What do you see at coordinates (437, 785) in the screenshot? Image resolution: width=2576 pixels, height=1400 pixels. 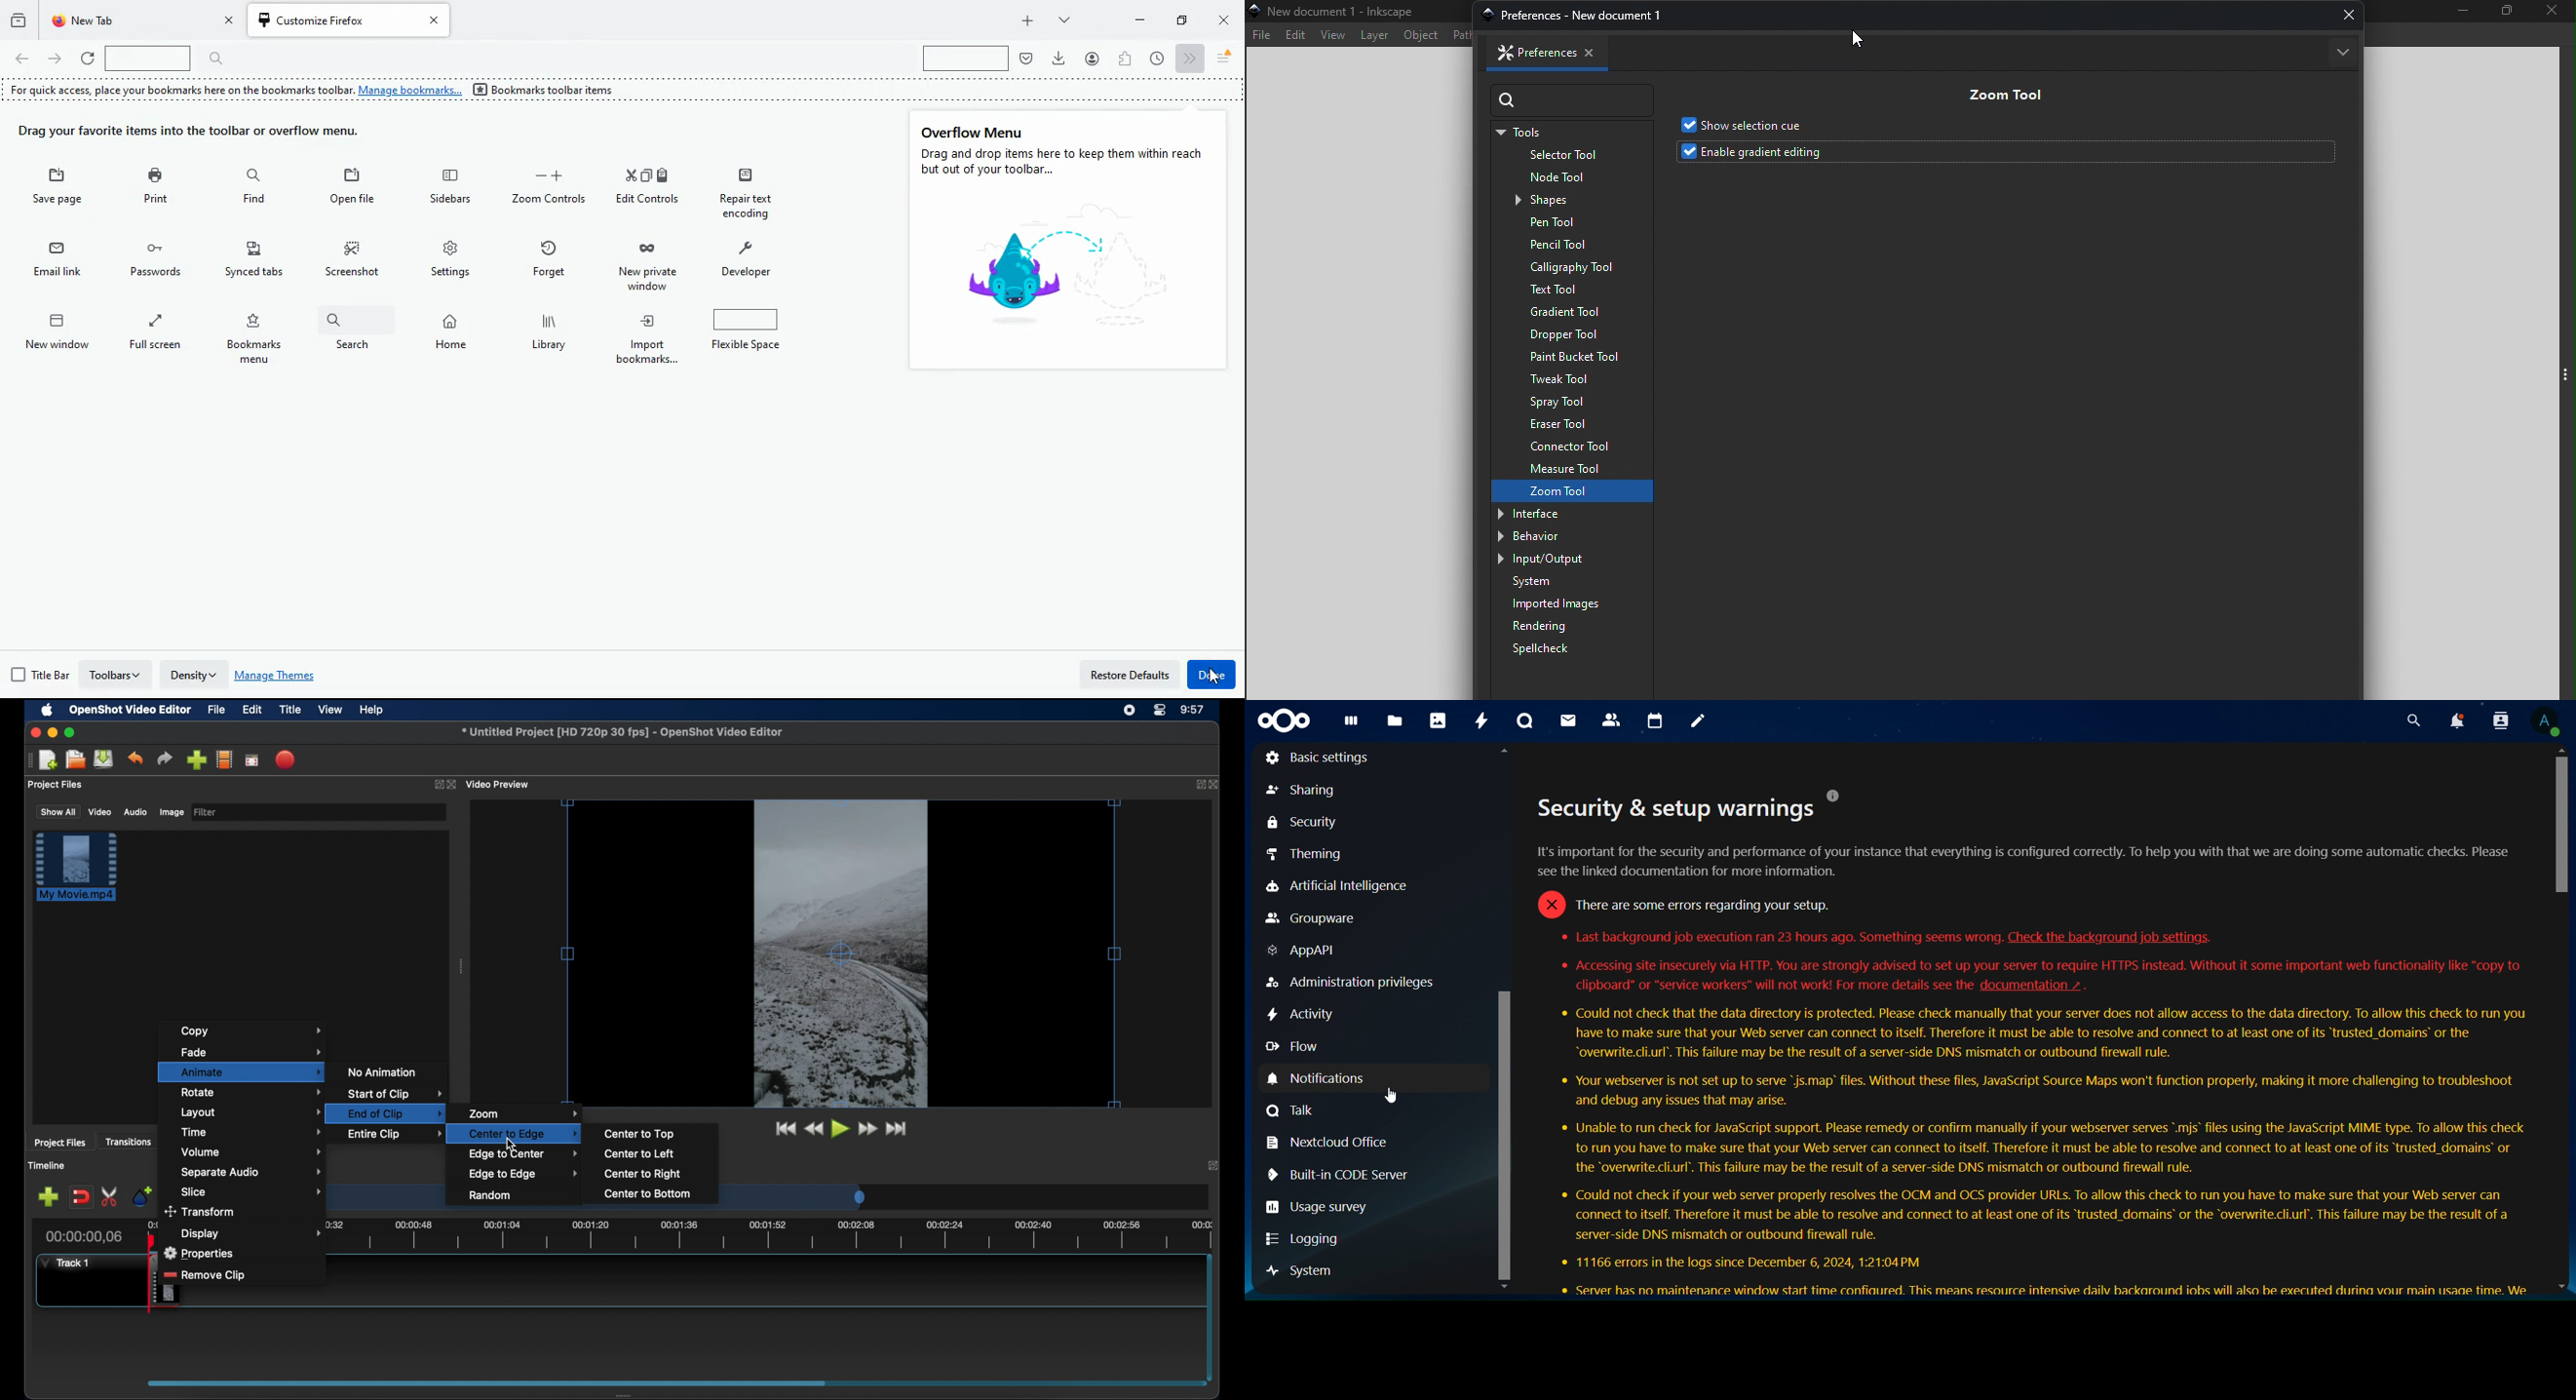 I see `expand` at bounding box center [437, 785].